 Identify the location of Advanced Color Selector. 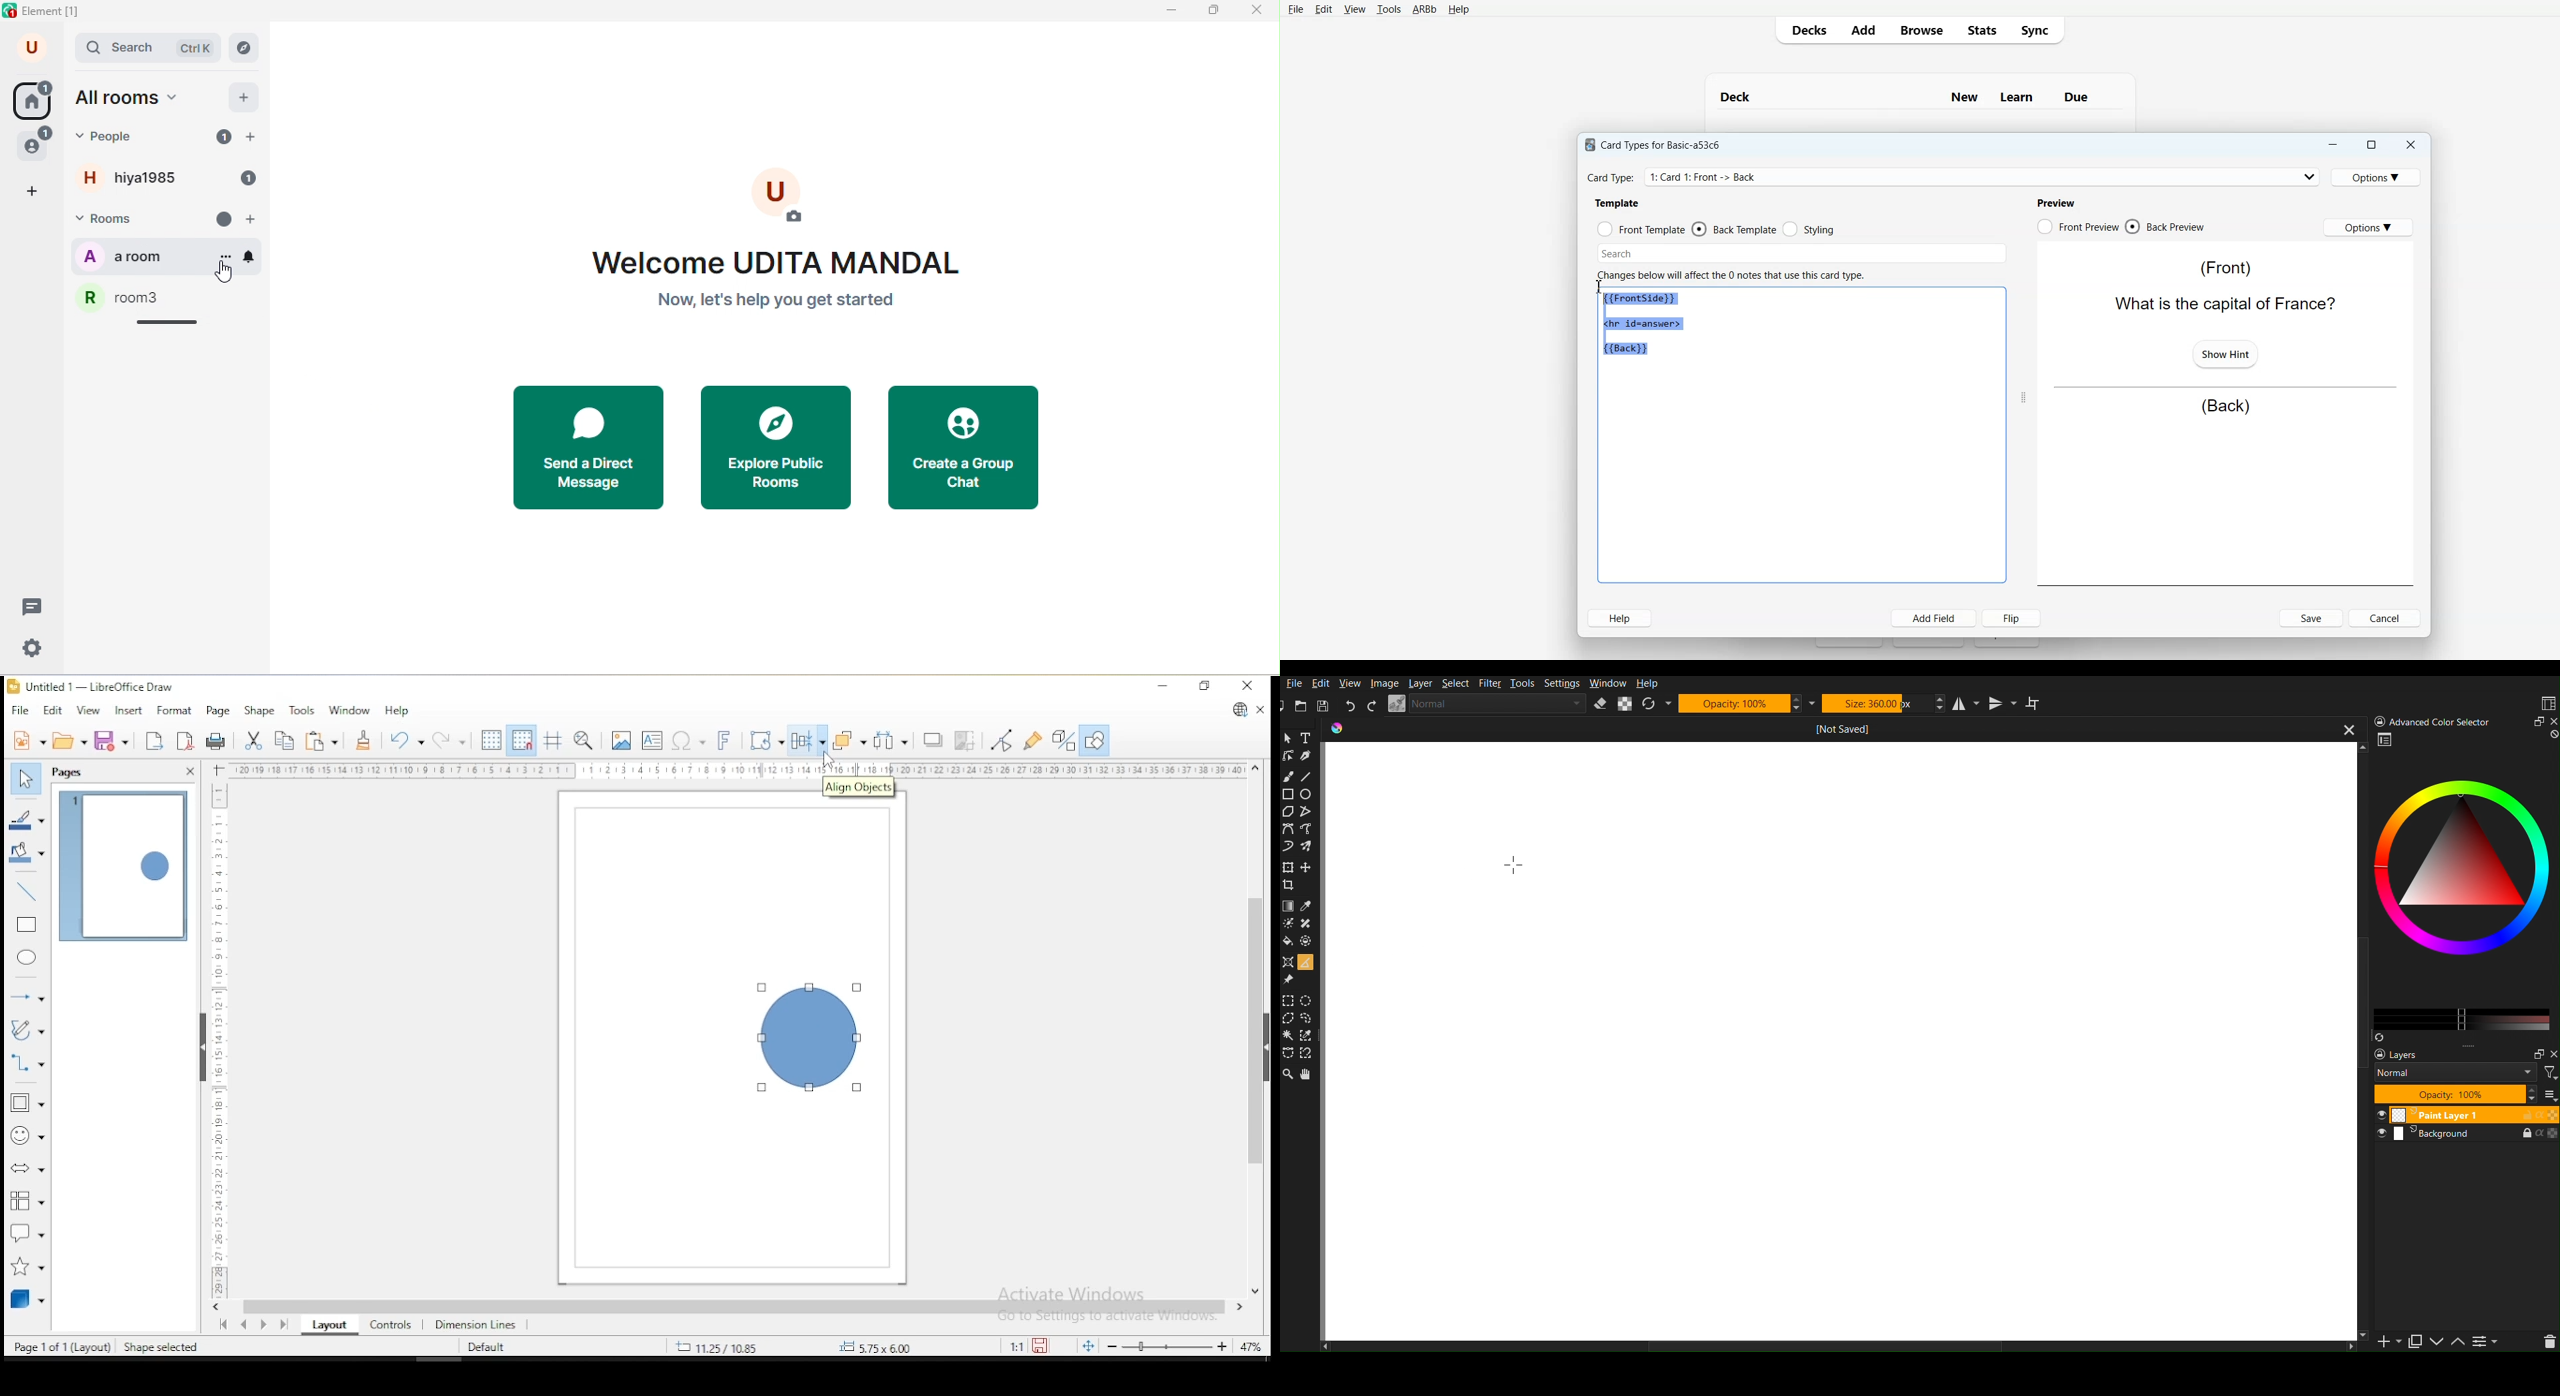
(2462, 886).